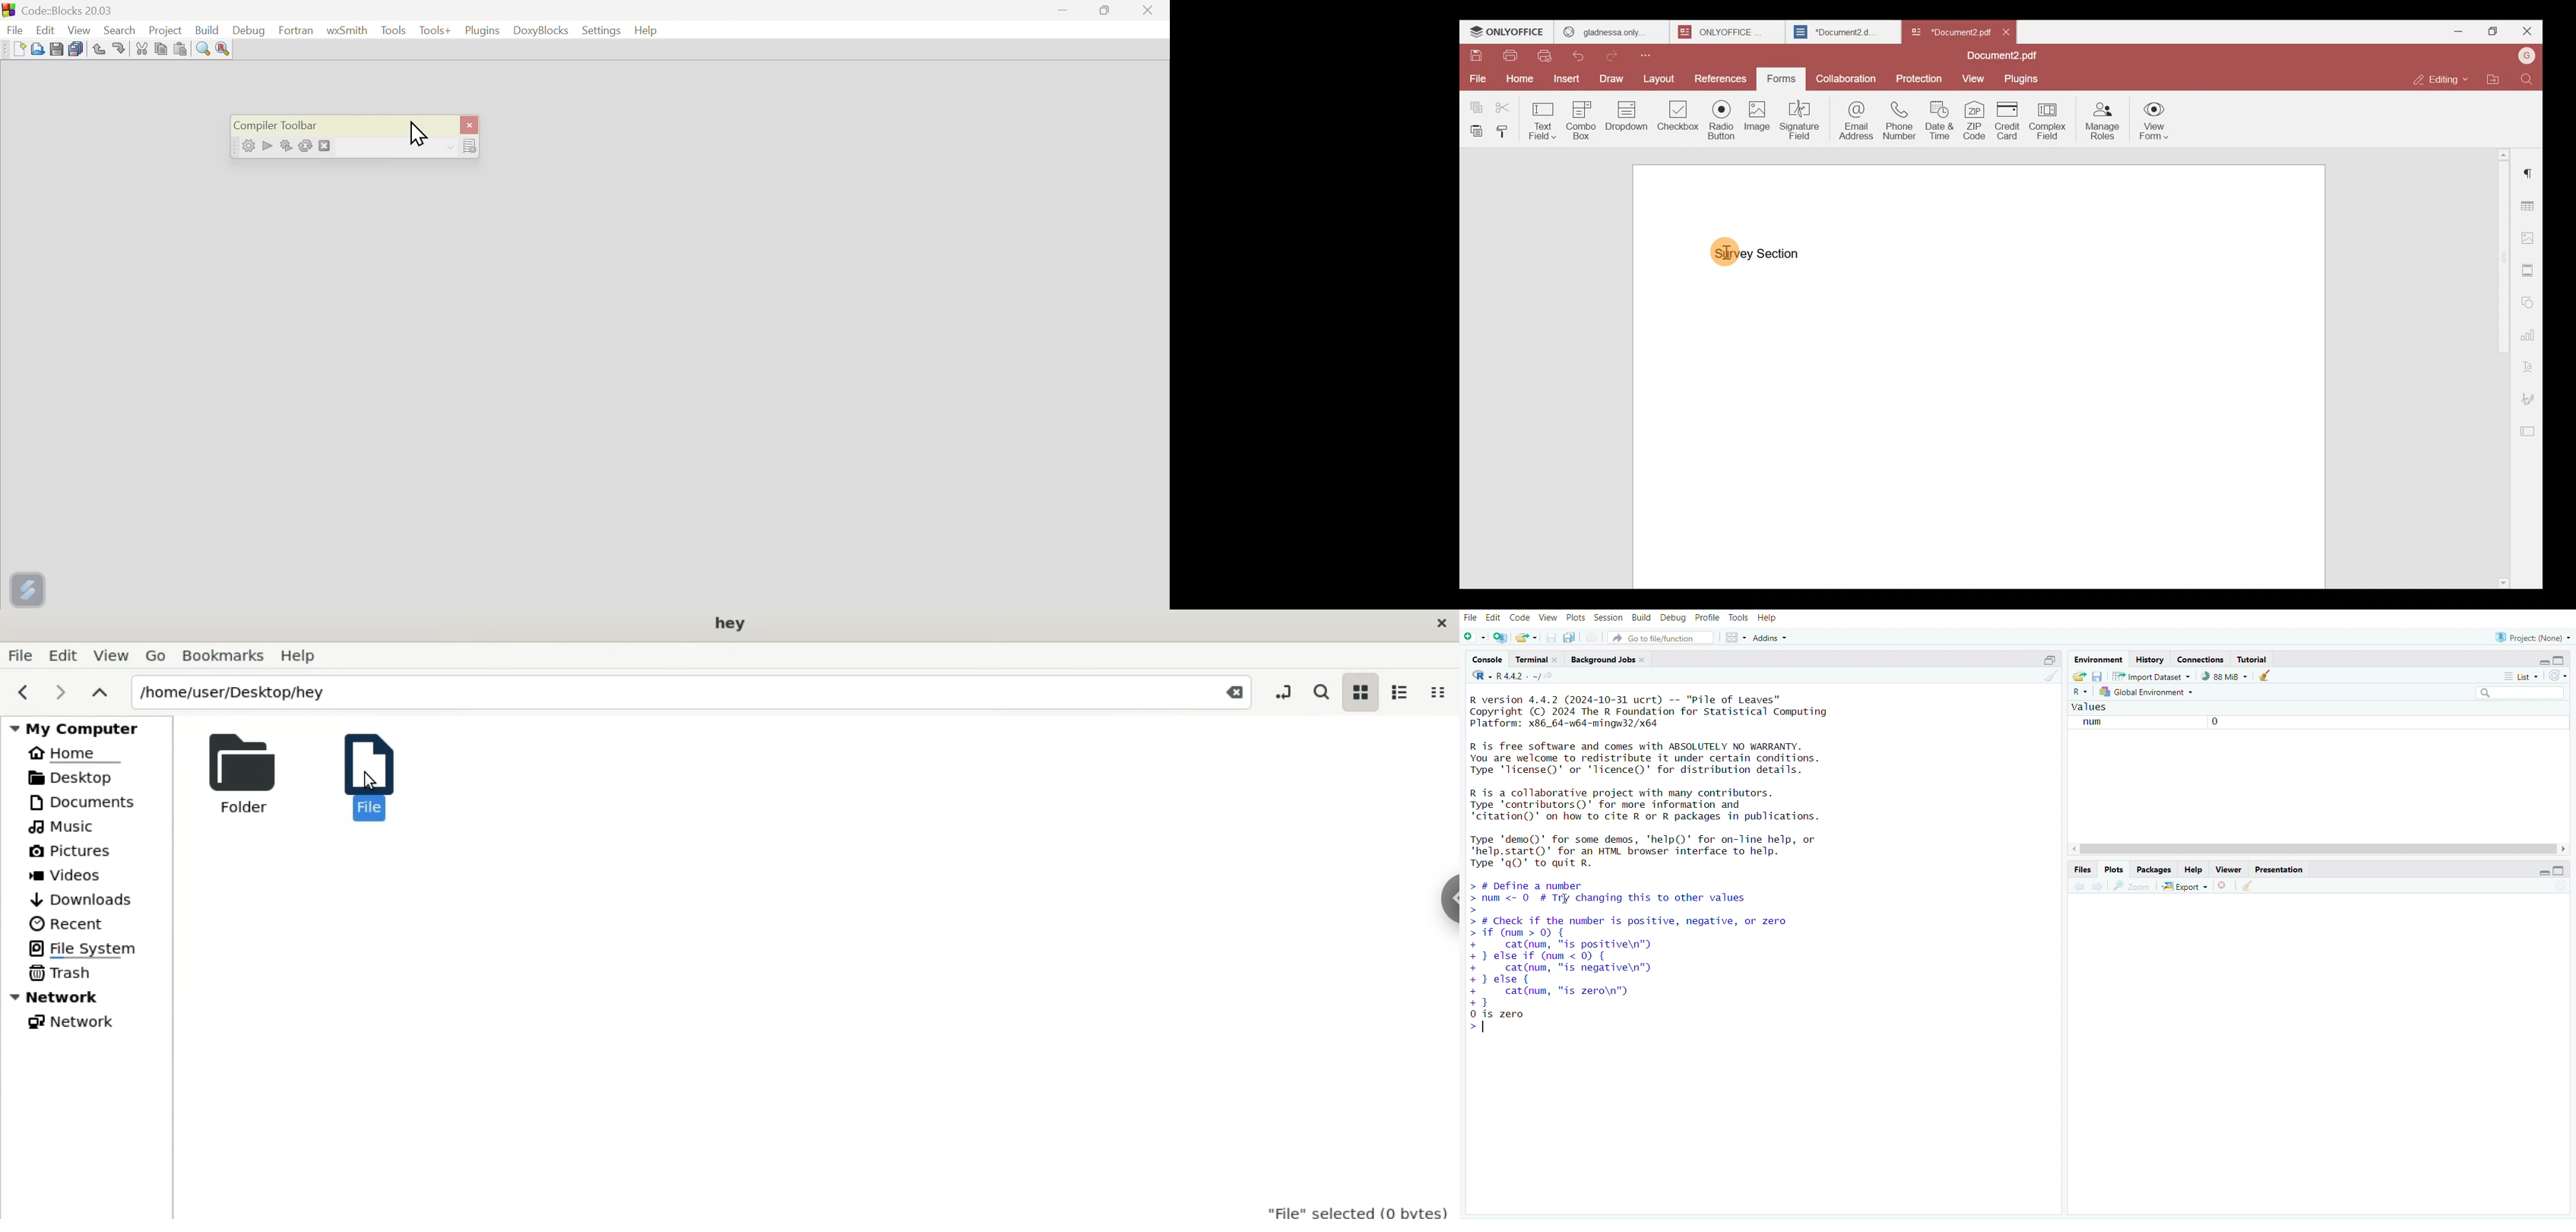 Image resolution: width=2576 pixels, height=1232 pixels. What do you see at coordinates (1477, 78) in the screenshot?
I see `File` at bounding box center [1477, 78].